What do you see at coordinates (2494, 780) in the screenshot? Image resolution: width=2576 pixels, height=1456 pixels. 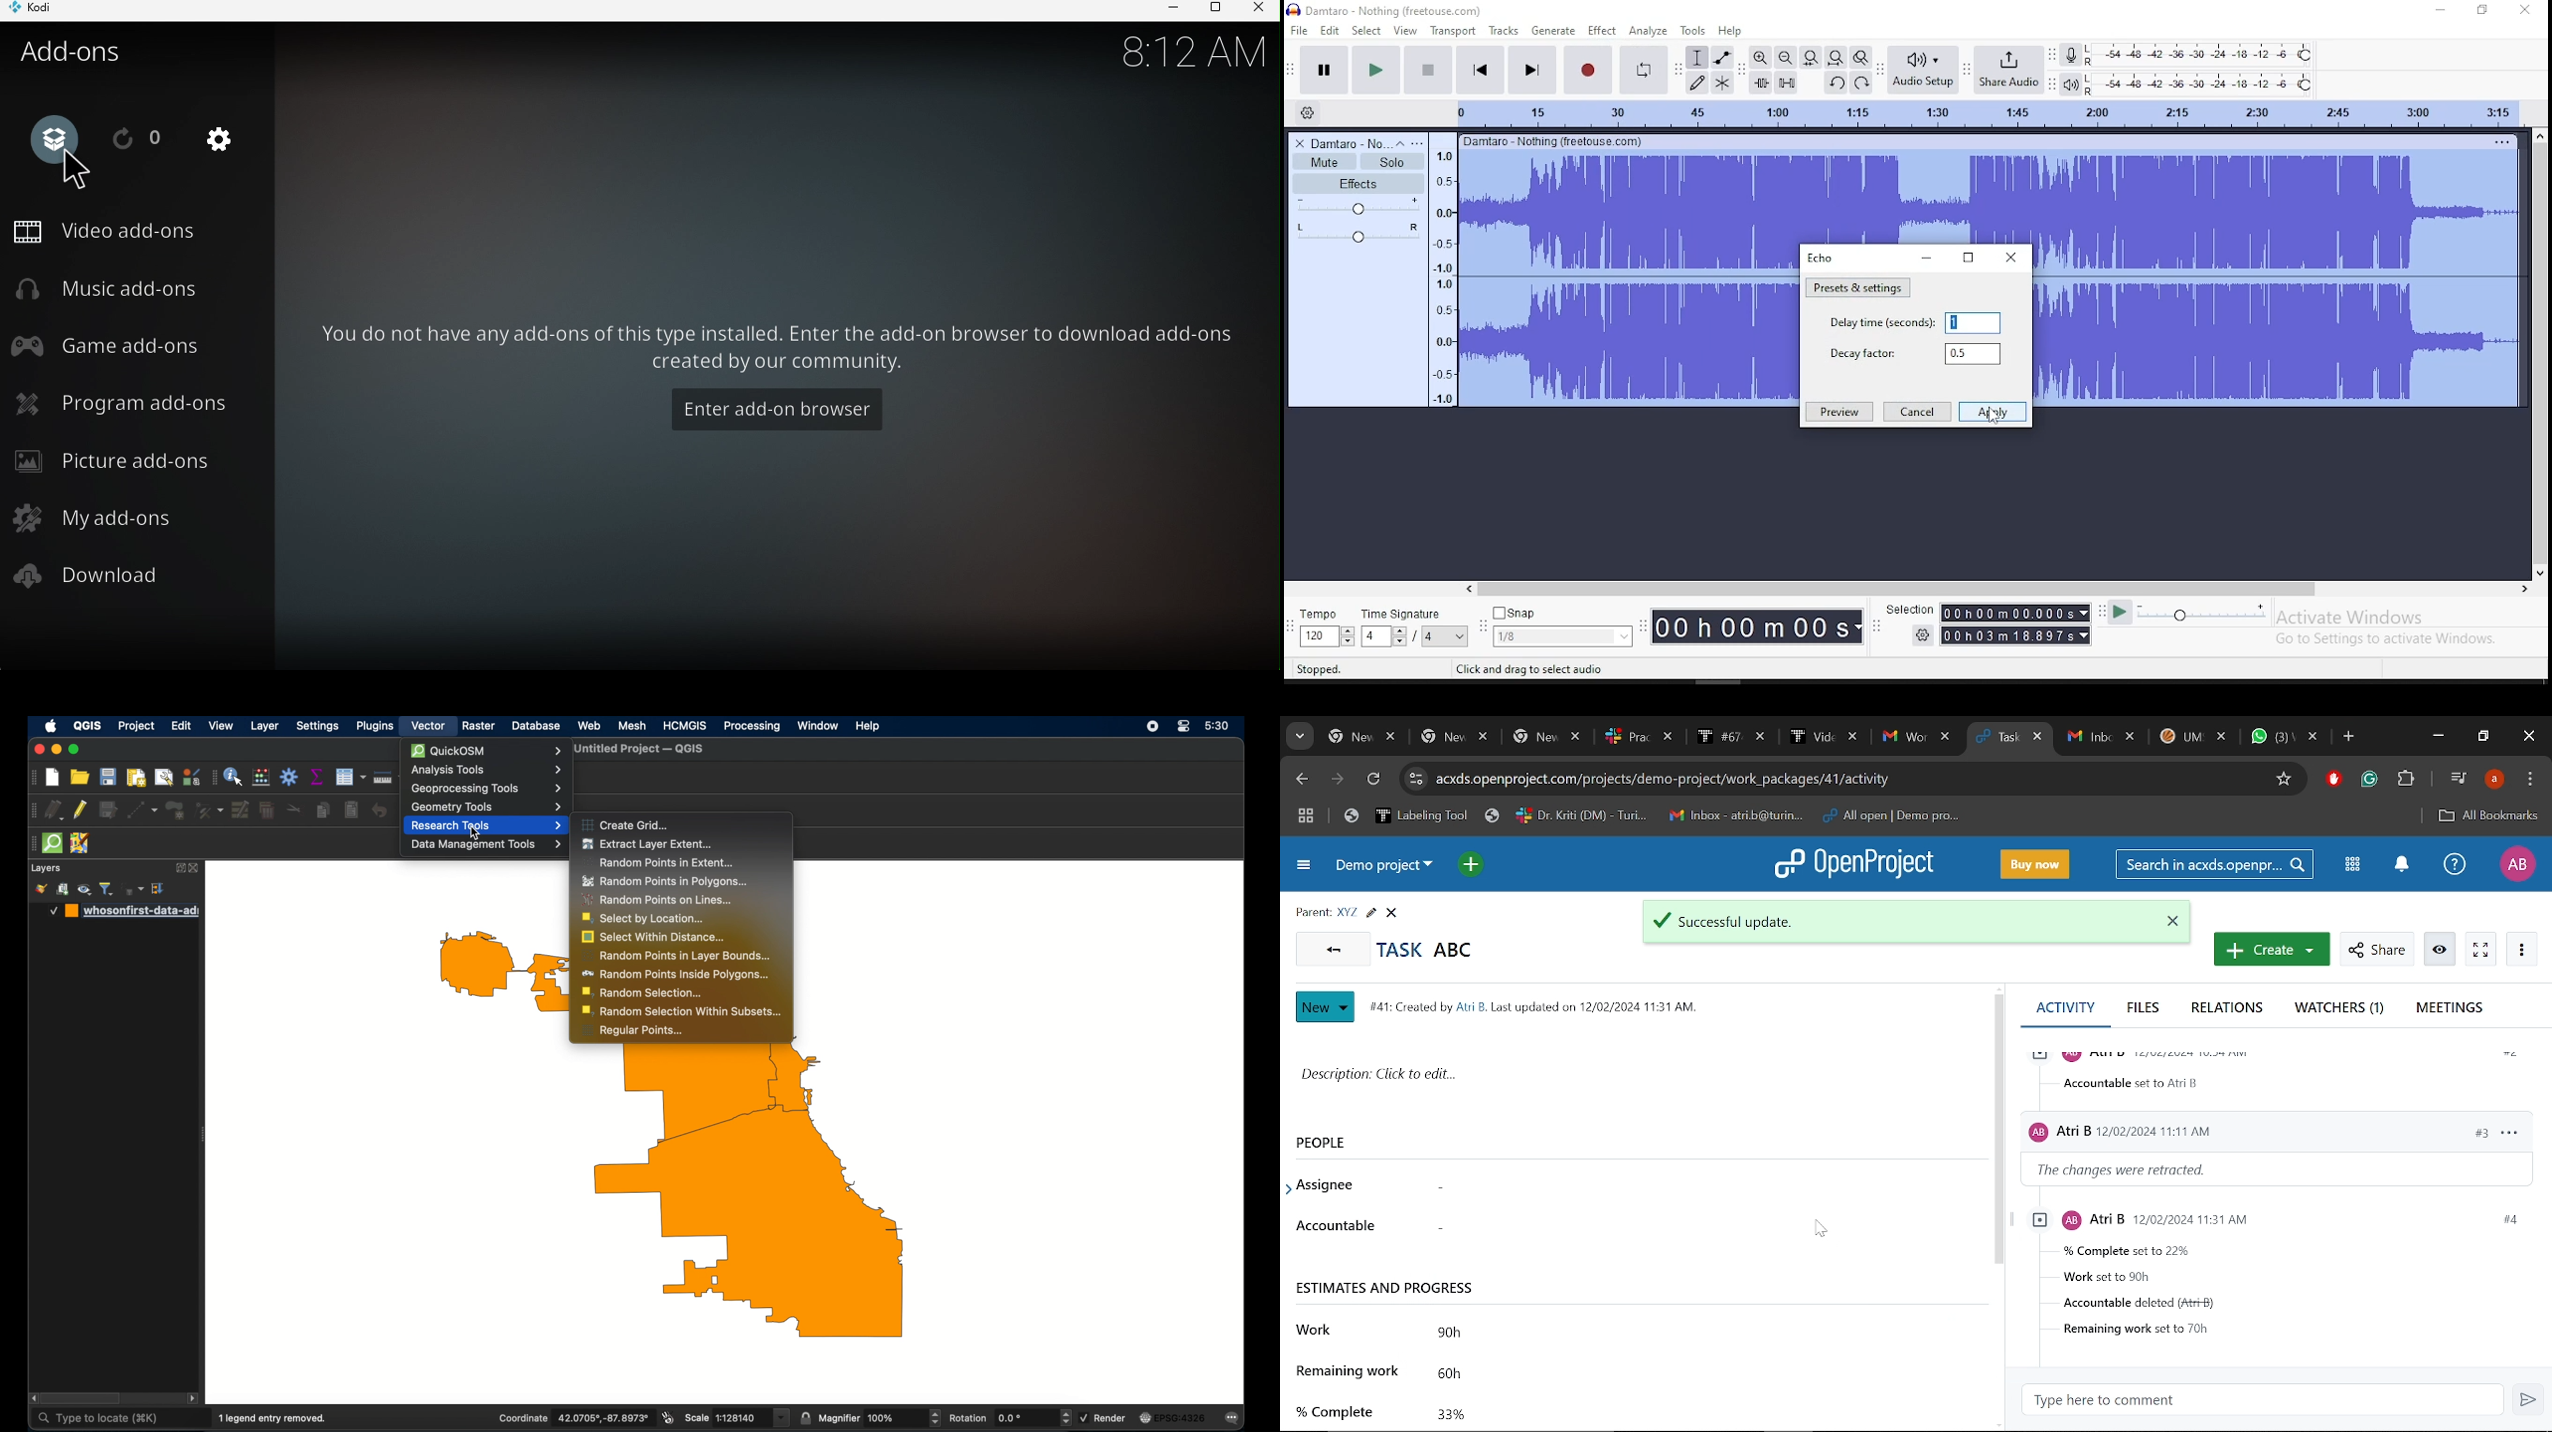 I see `Profile` at bounding box center [2494, 780].